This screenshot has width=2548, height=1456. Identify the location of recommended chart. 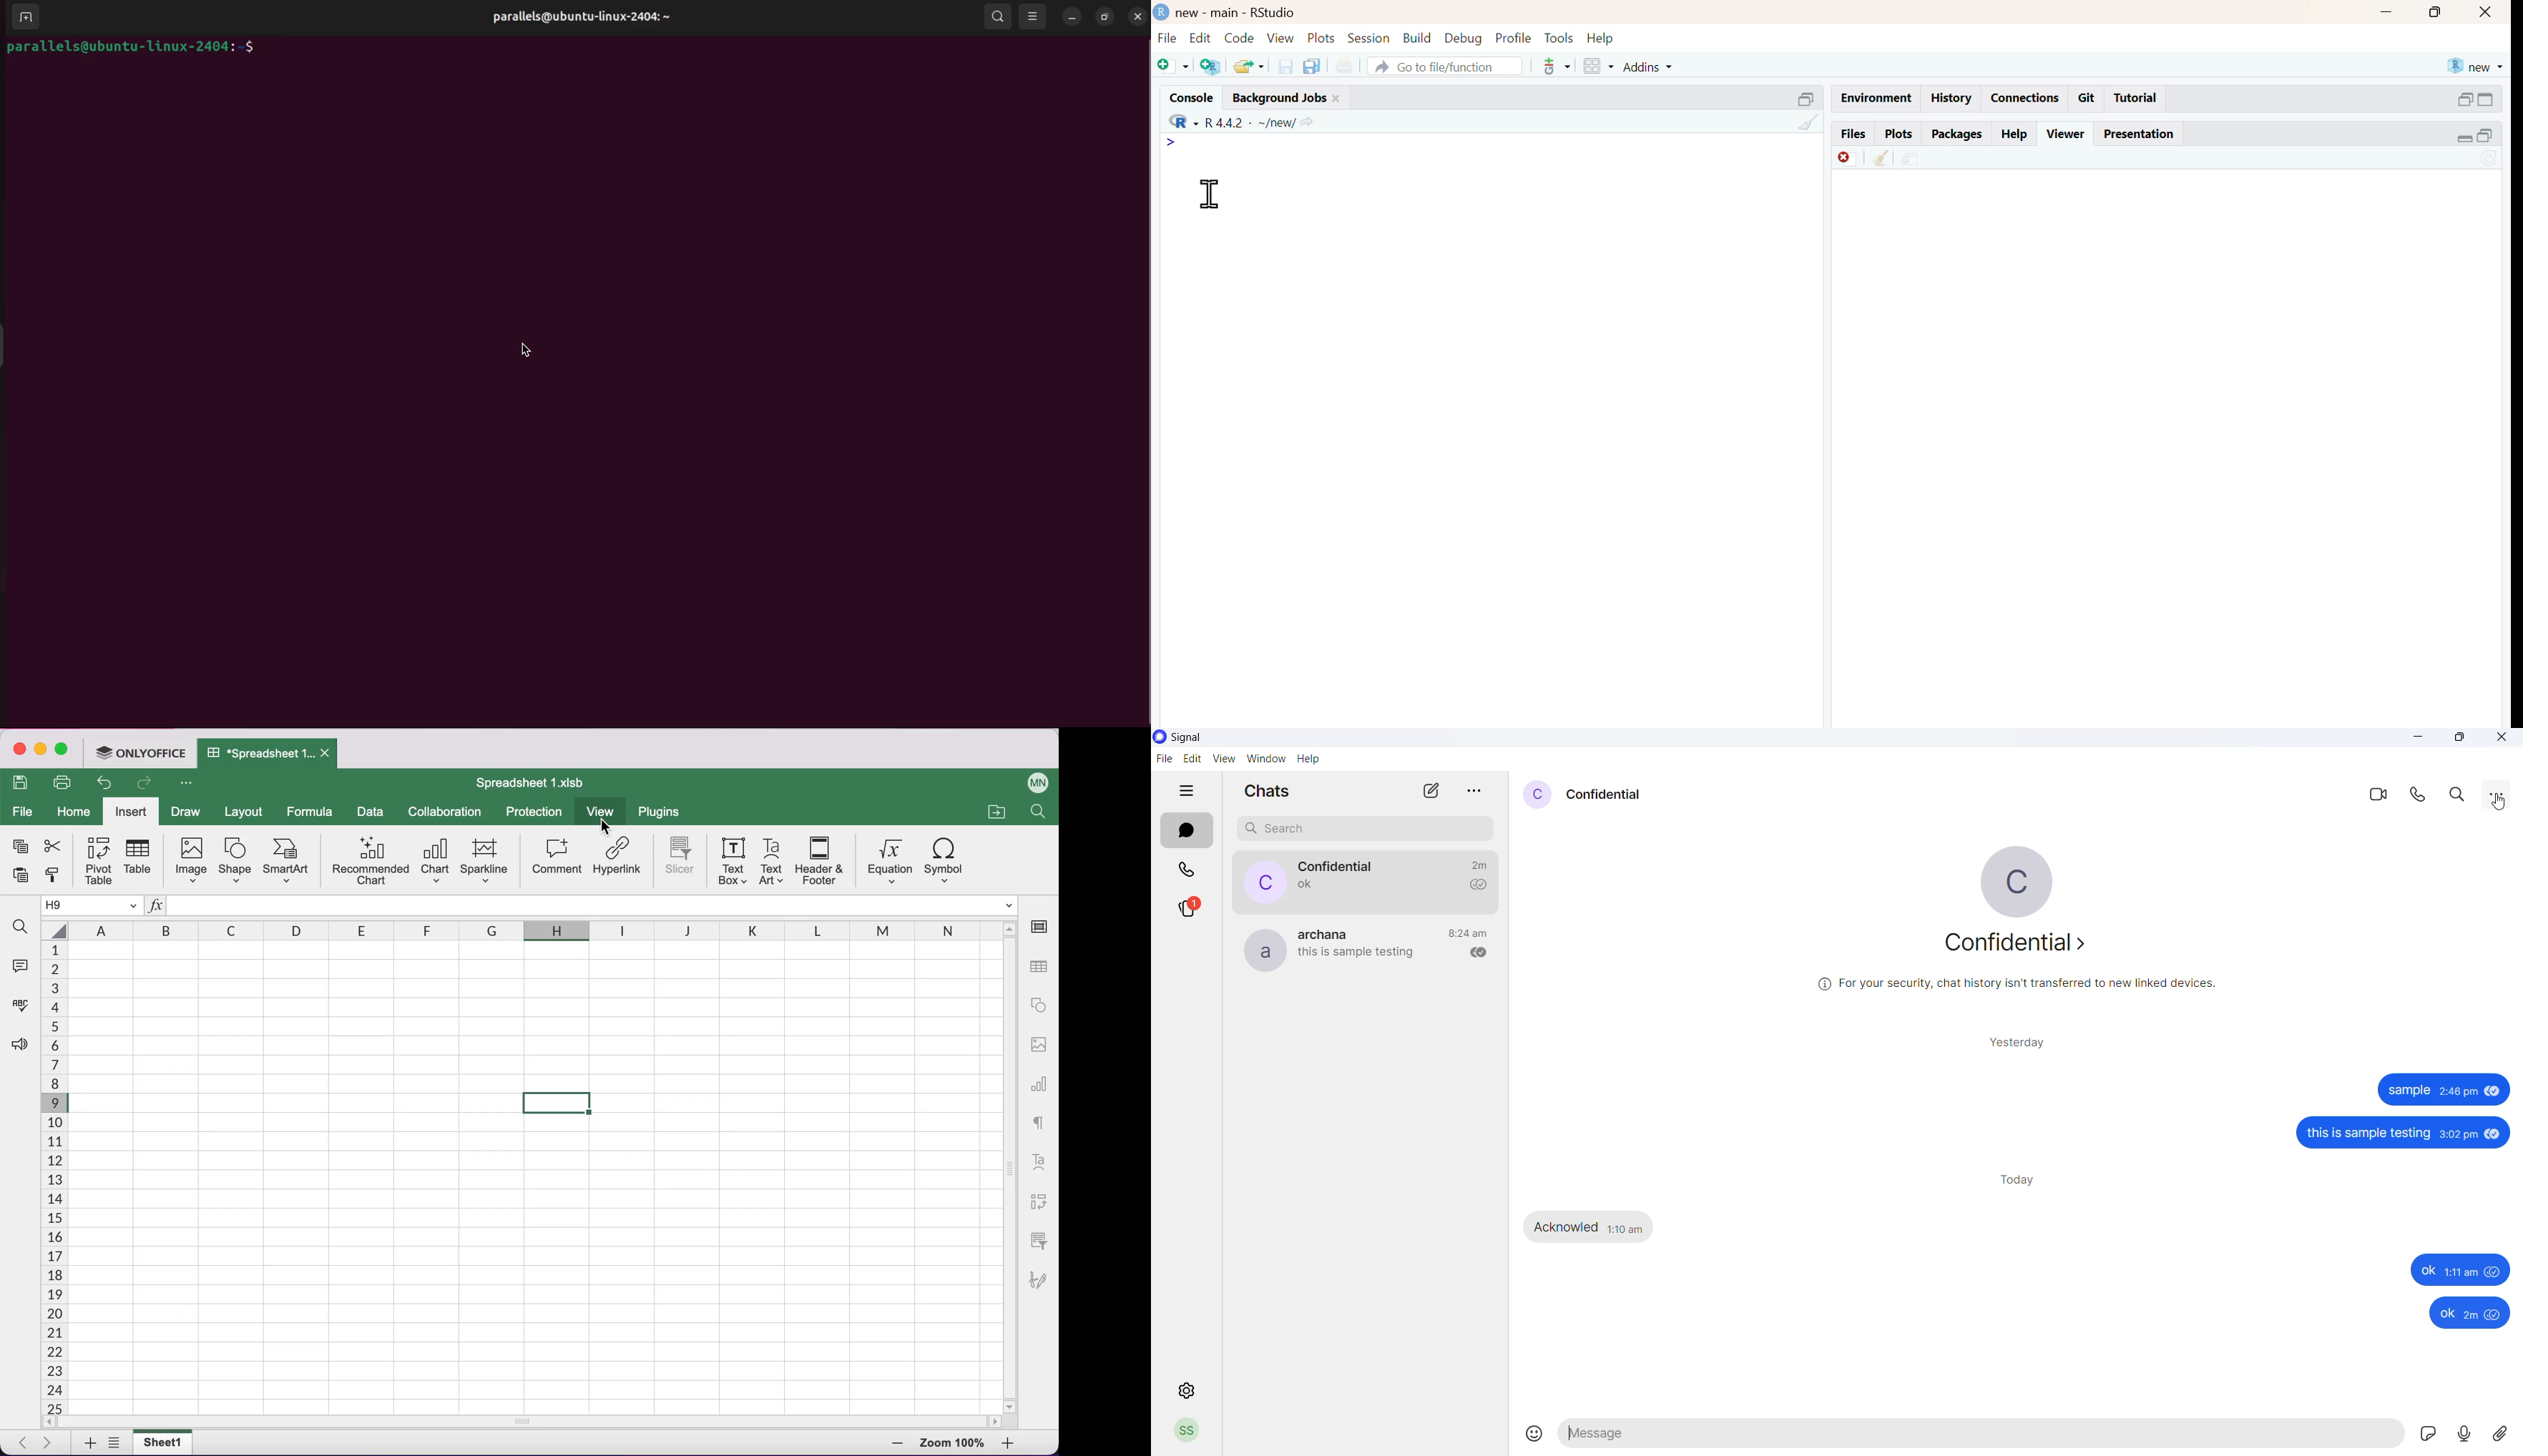
(371, 860).